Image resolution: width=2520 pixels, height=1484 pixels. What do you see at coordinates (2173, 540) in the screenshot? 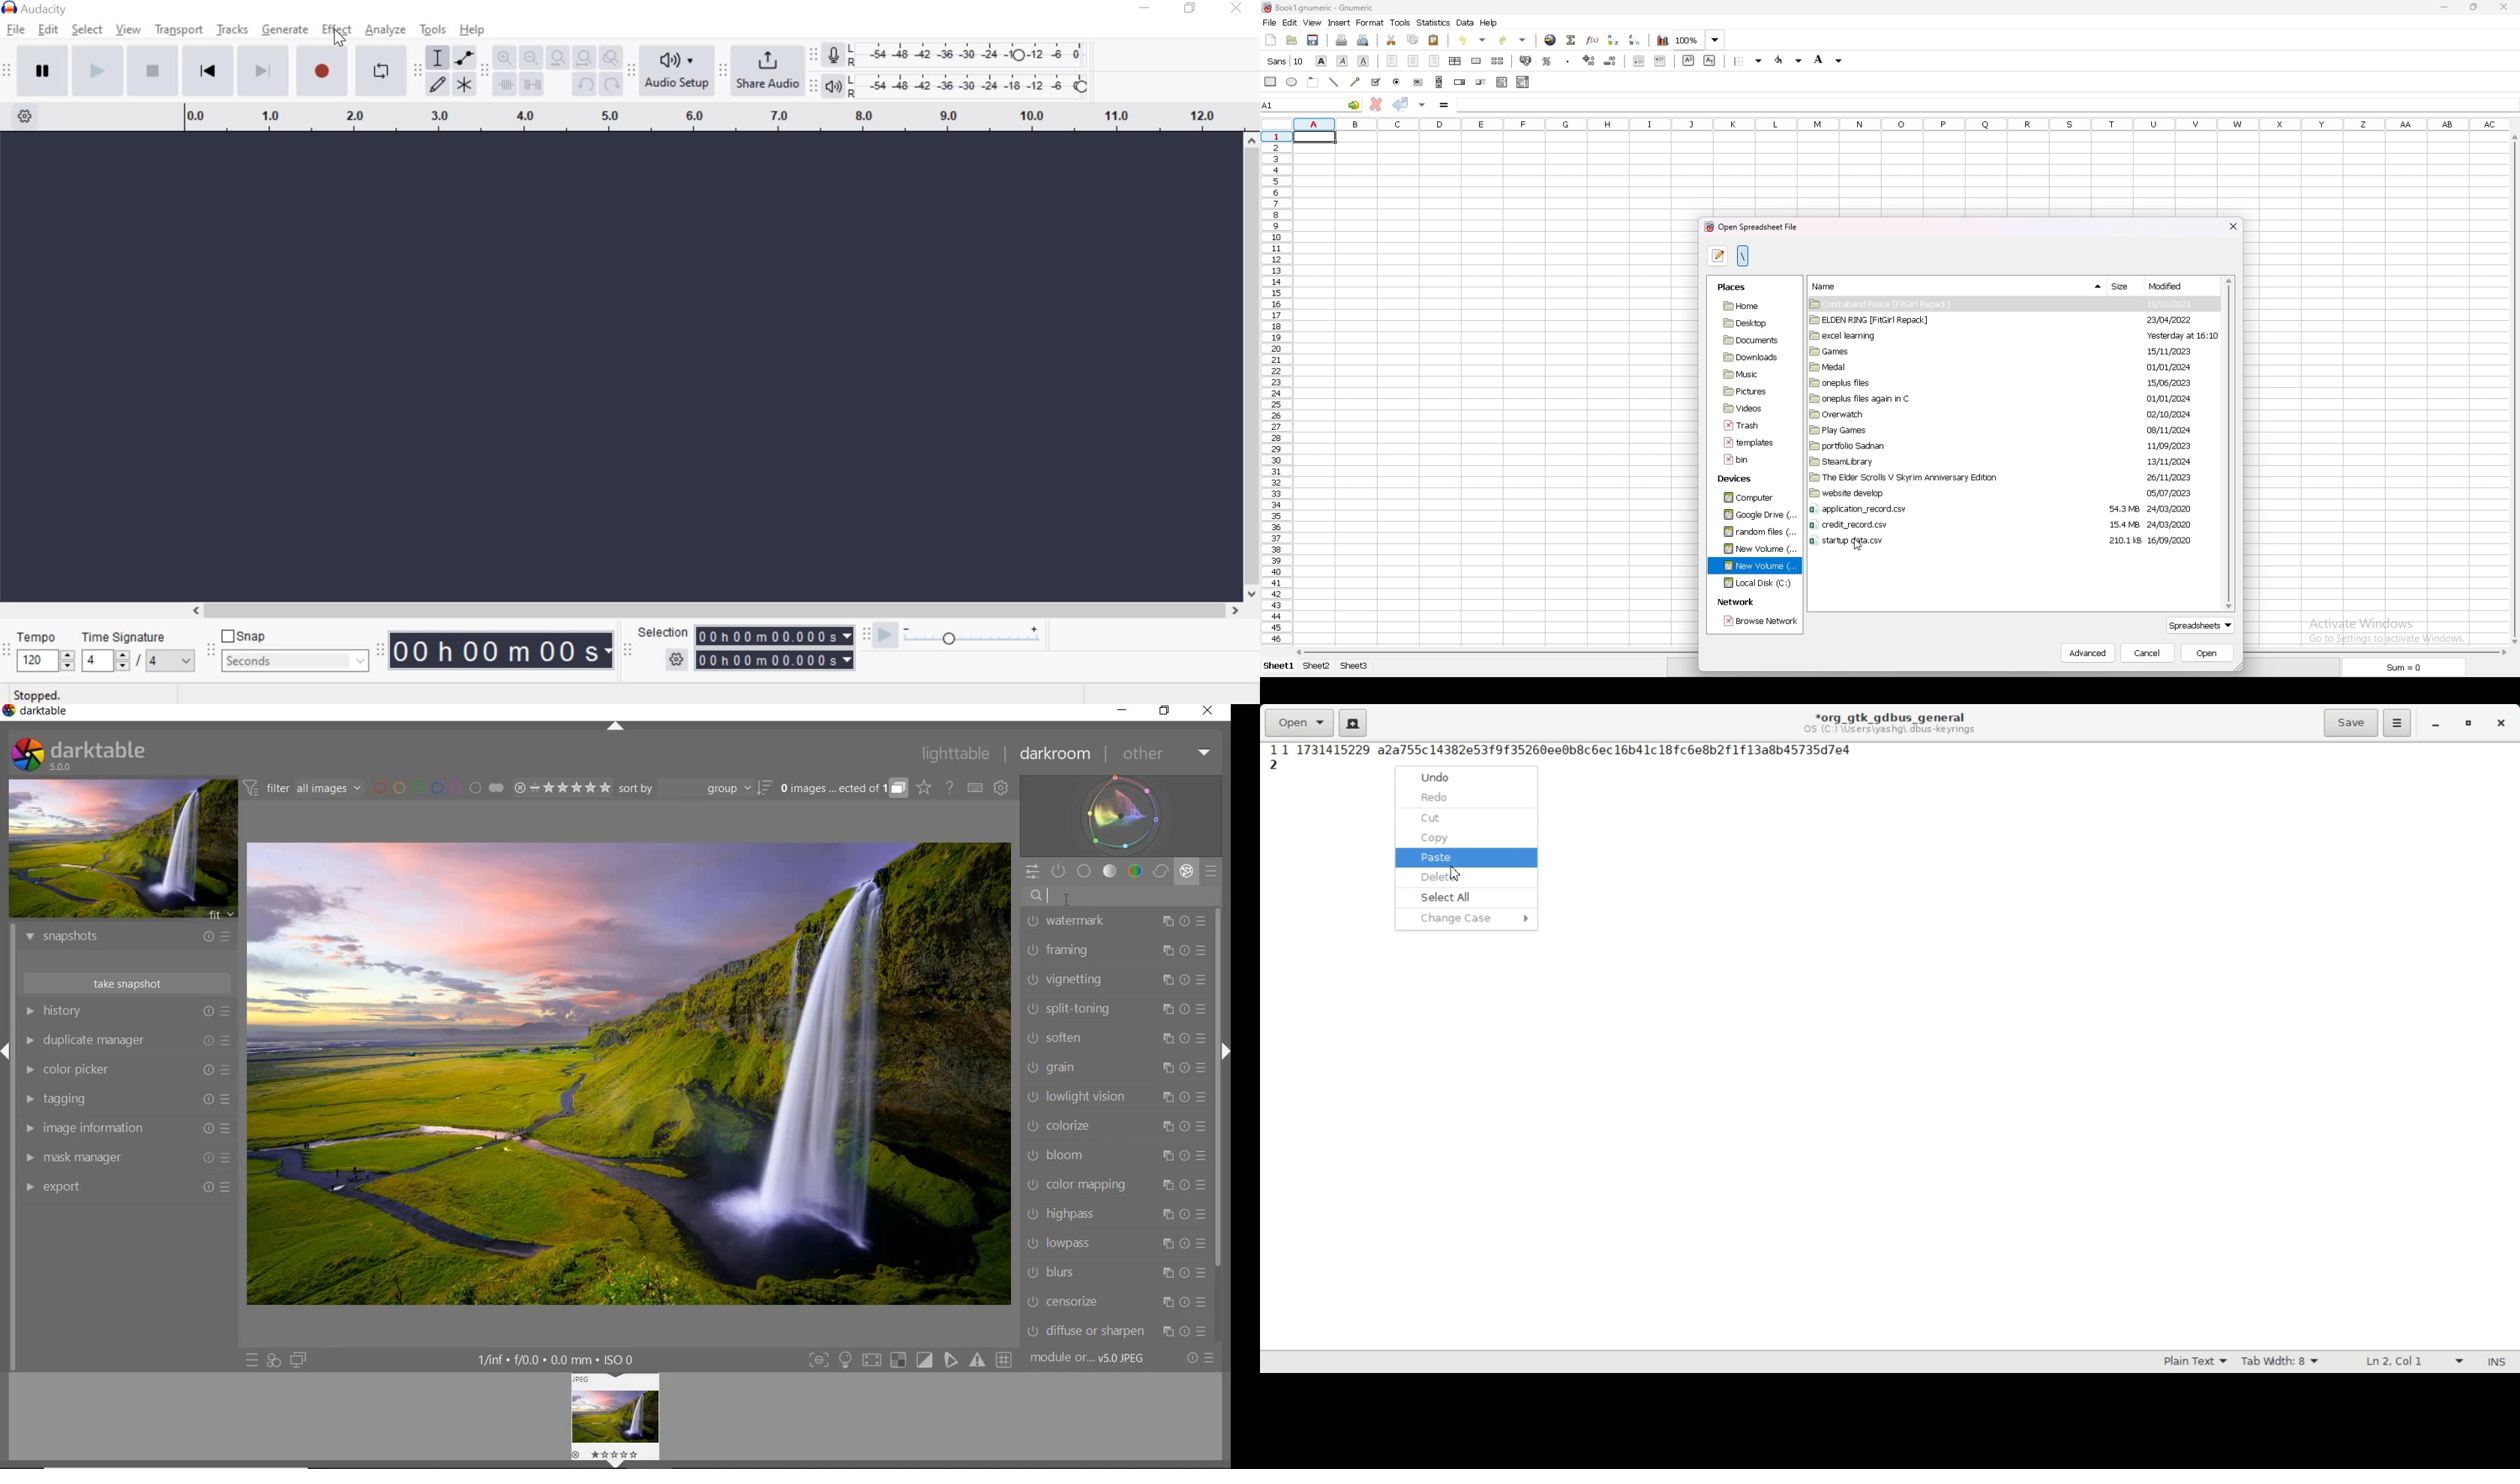
I see `16/09/2020` at bounding box center [2173, 540].